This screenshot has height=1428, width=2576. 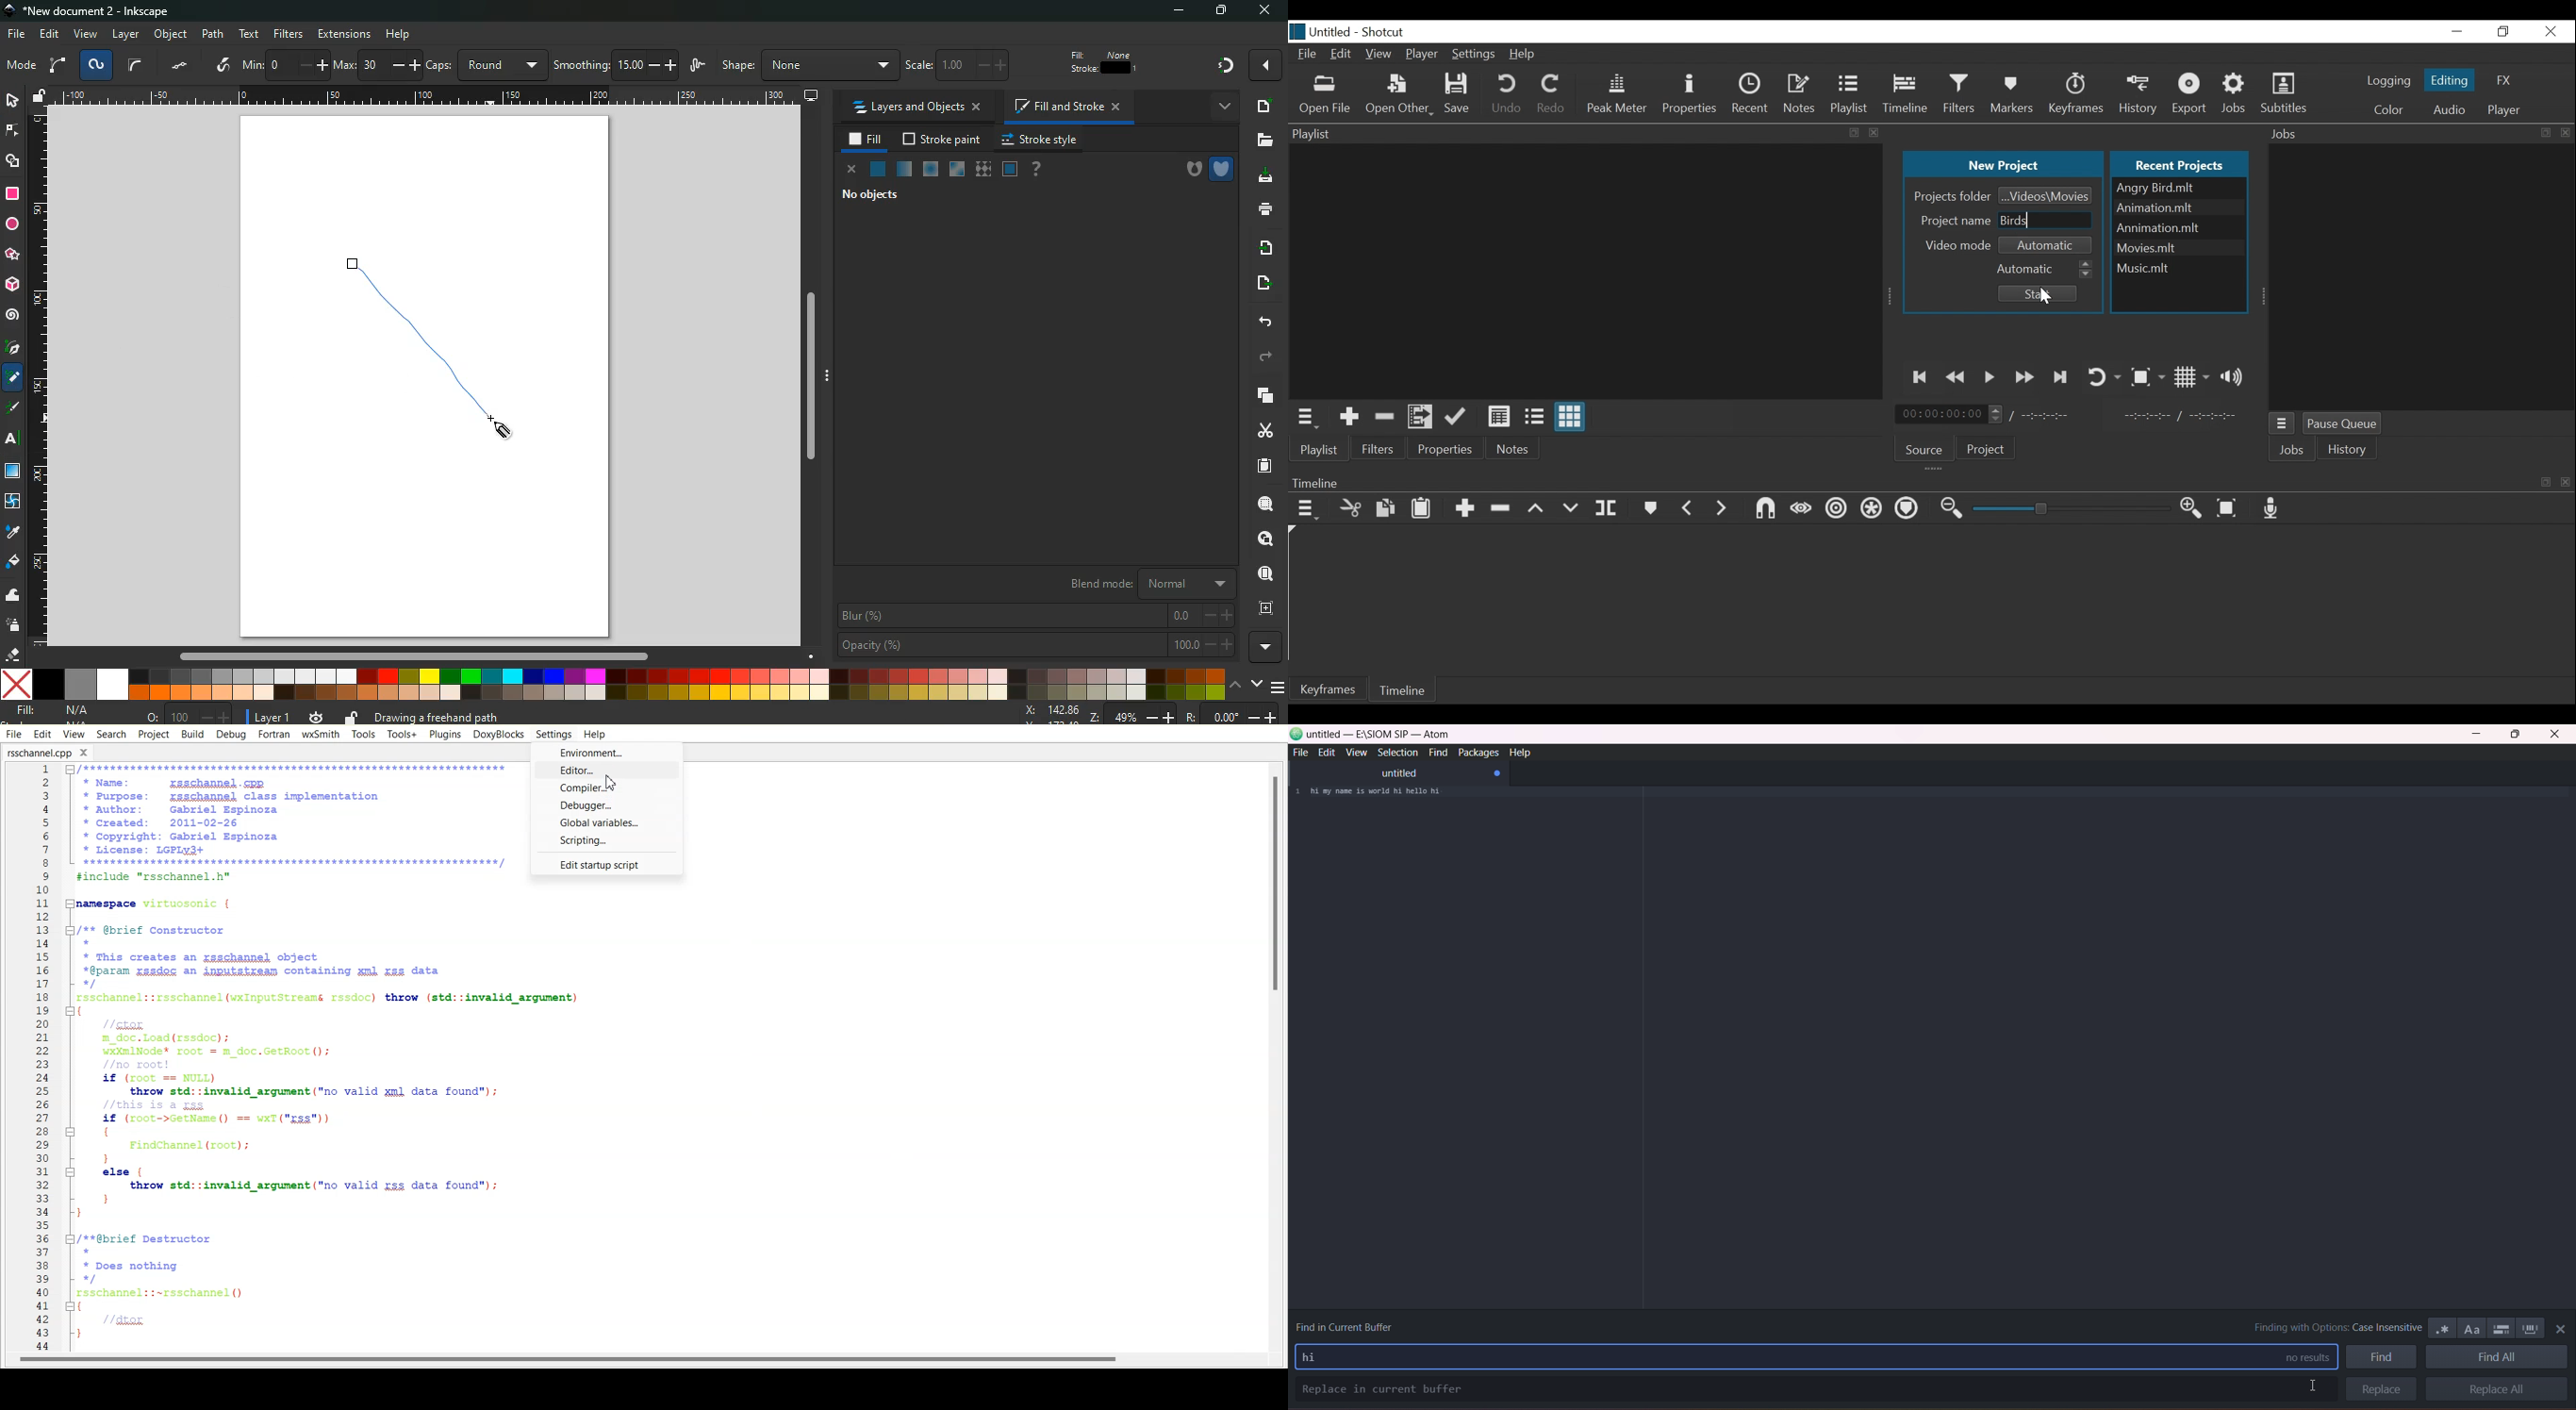 I want to click on message, so click(x=641, y=716).